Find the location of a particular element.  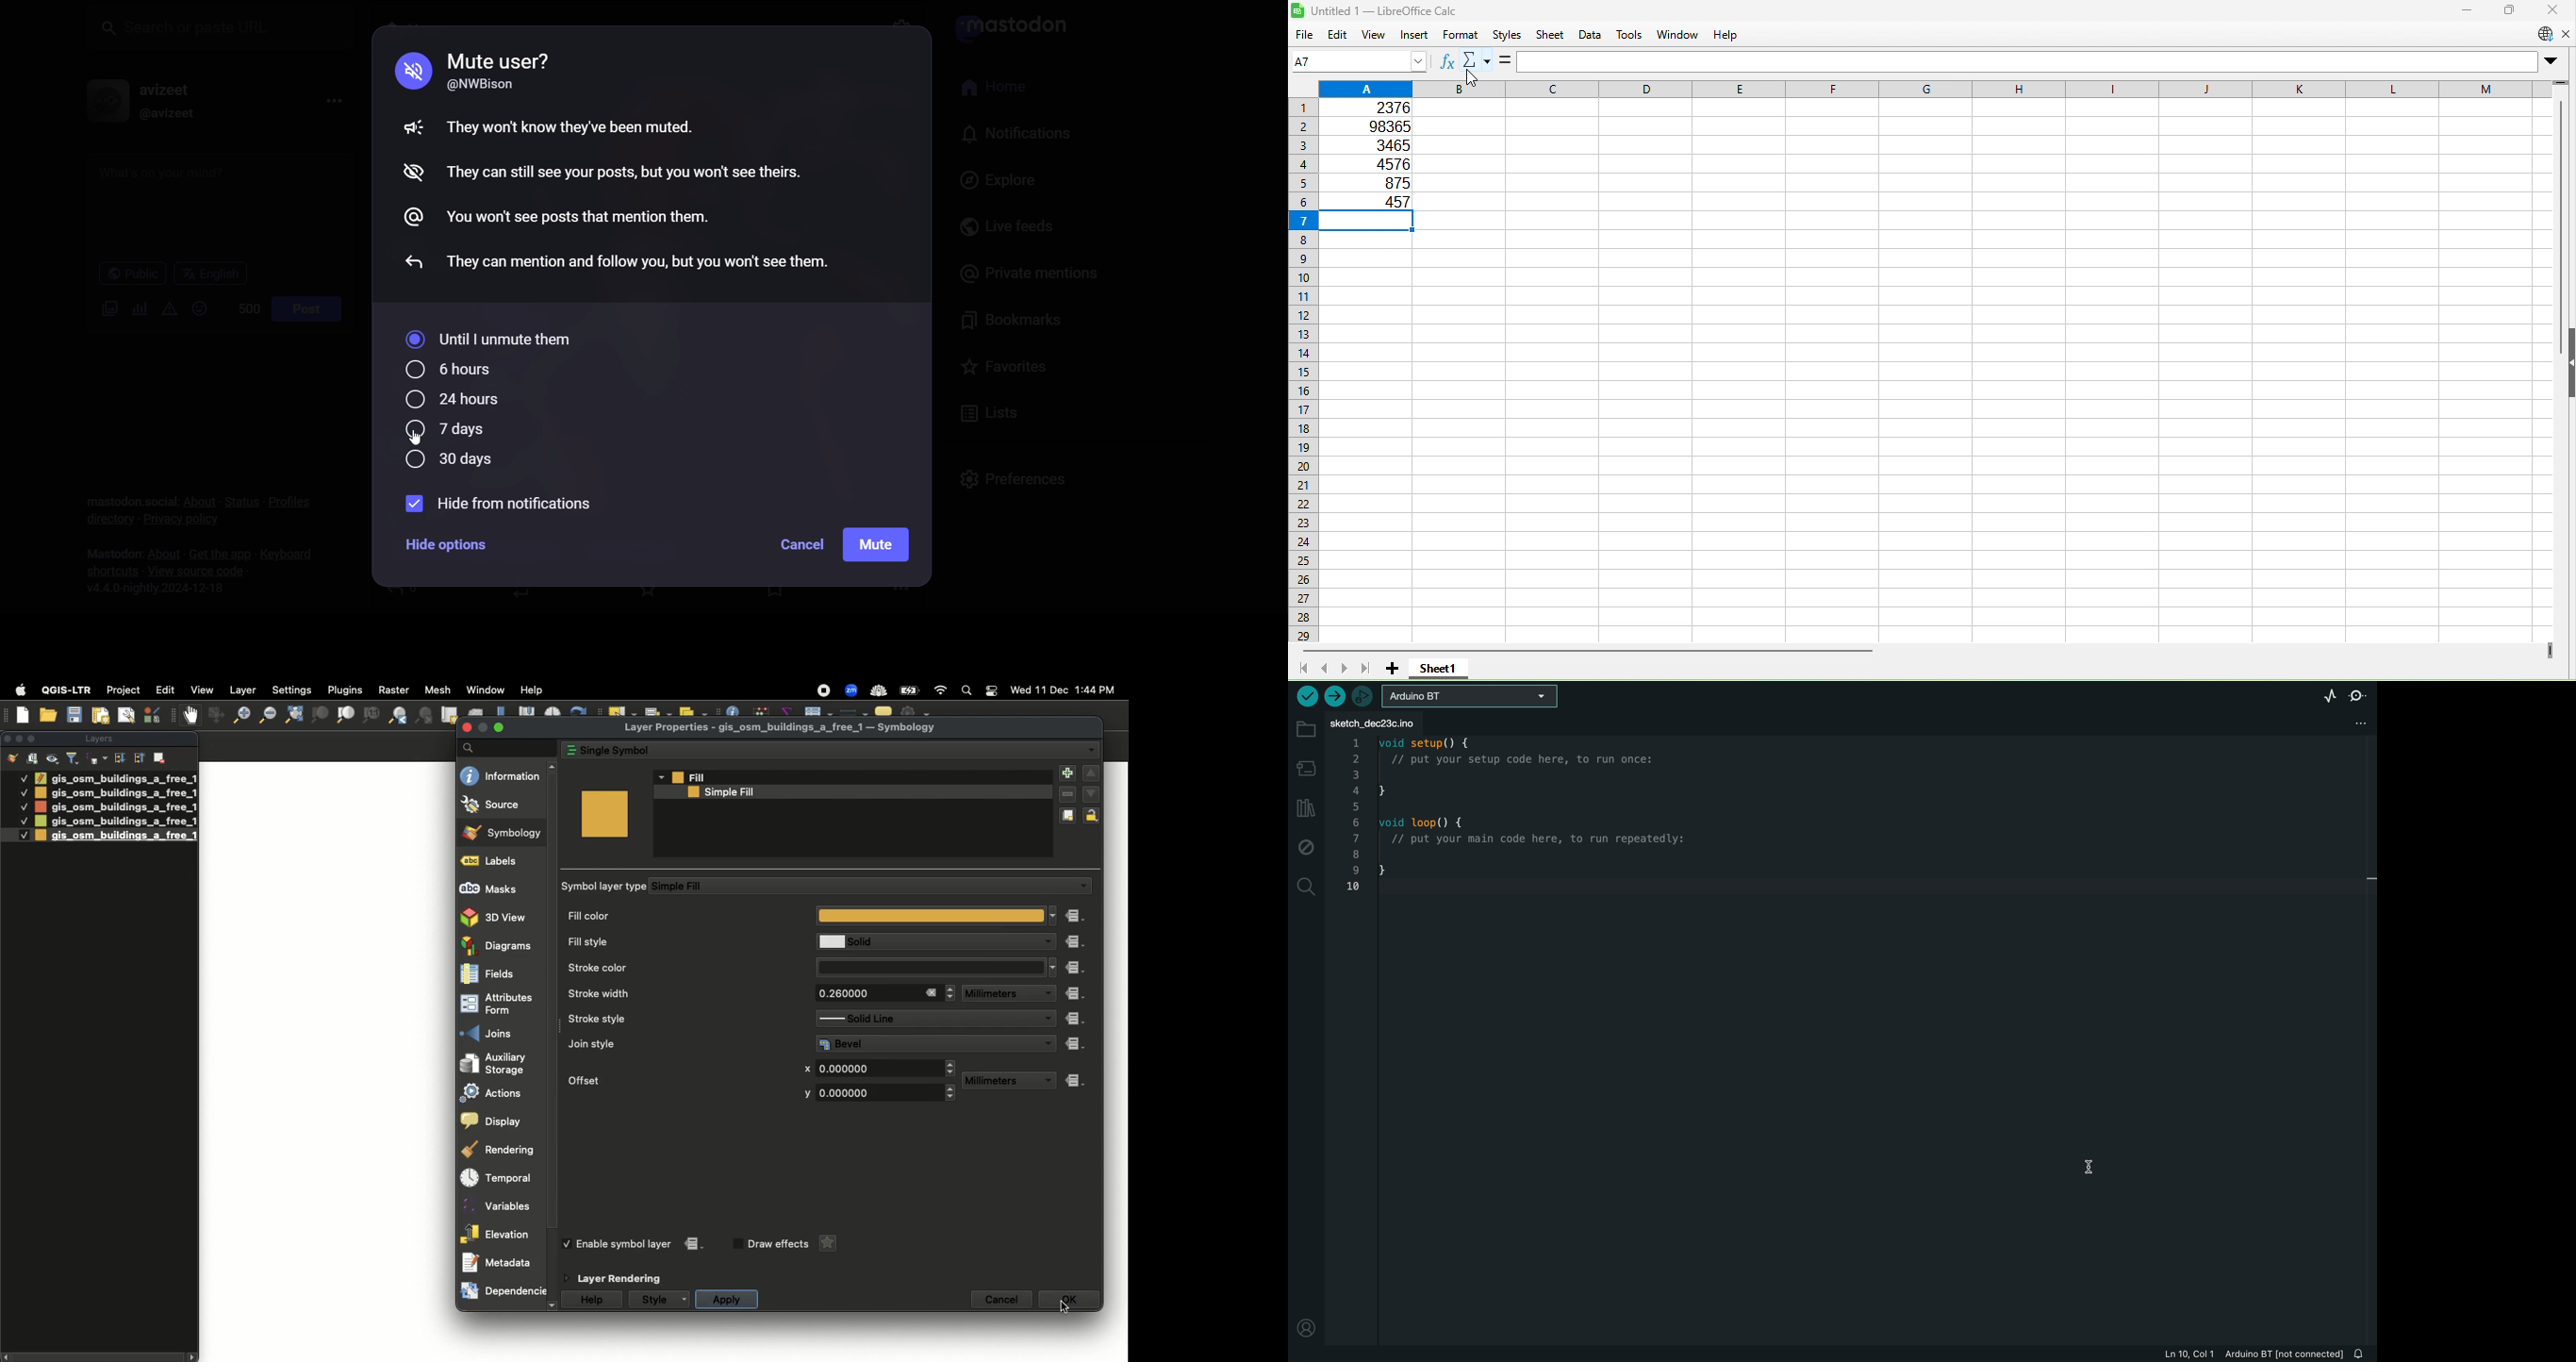

Drop down is located at coordinates (952, 1094).